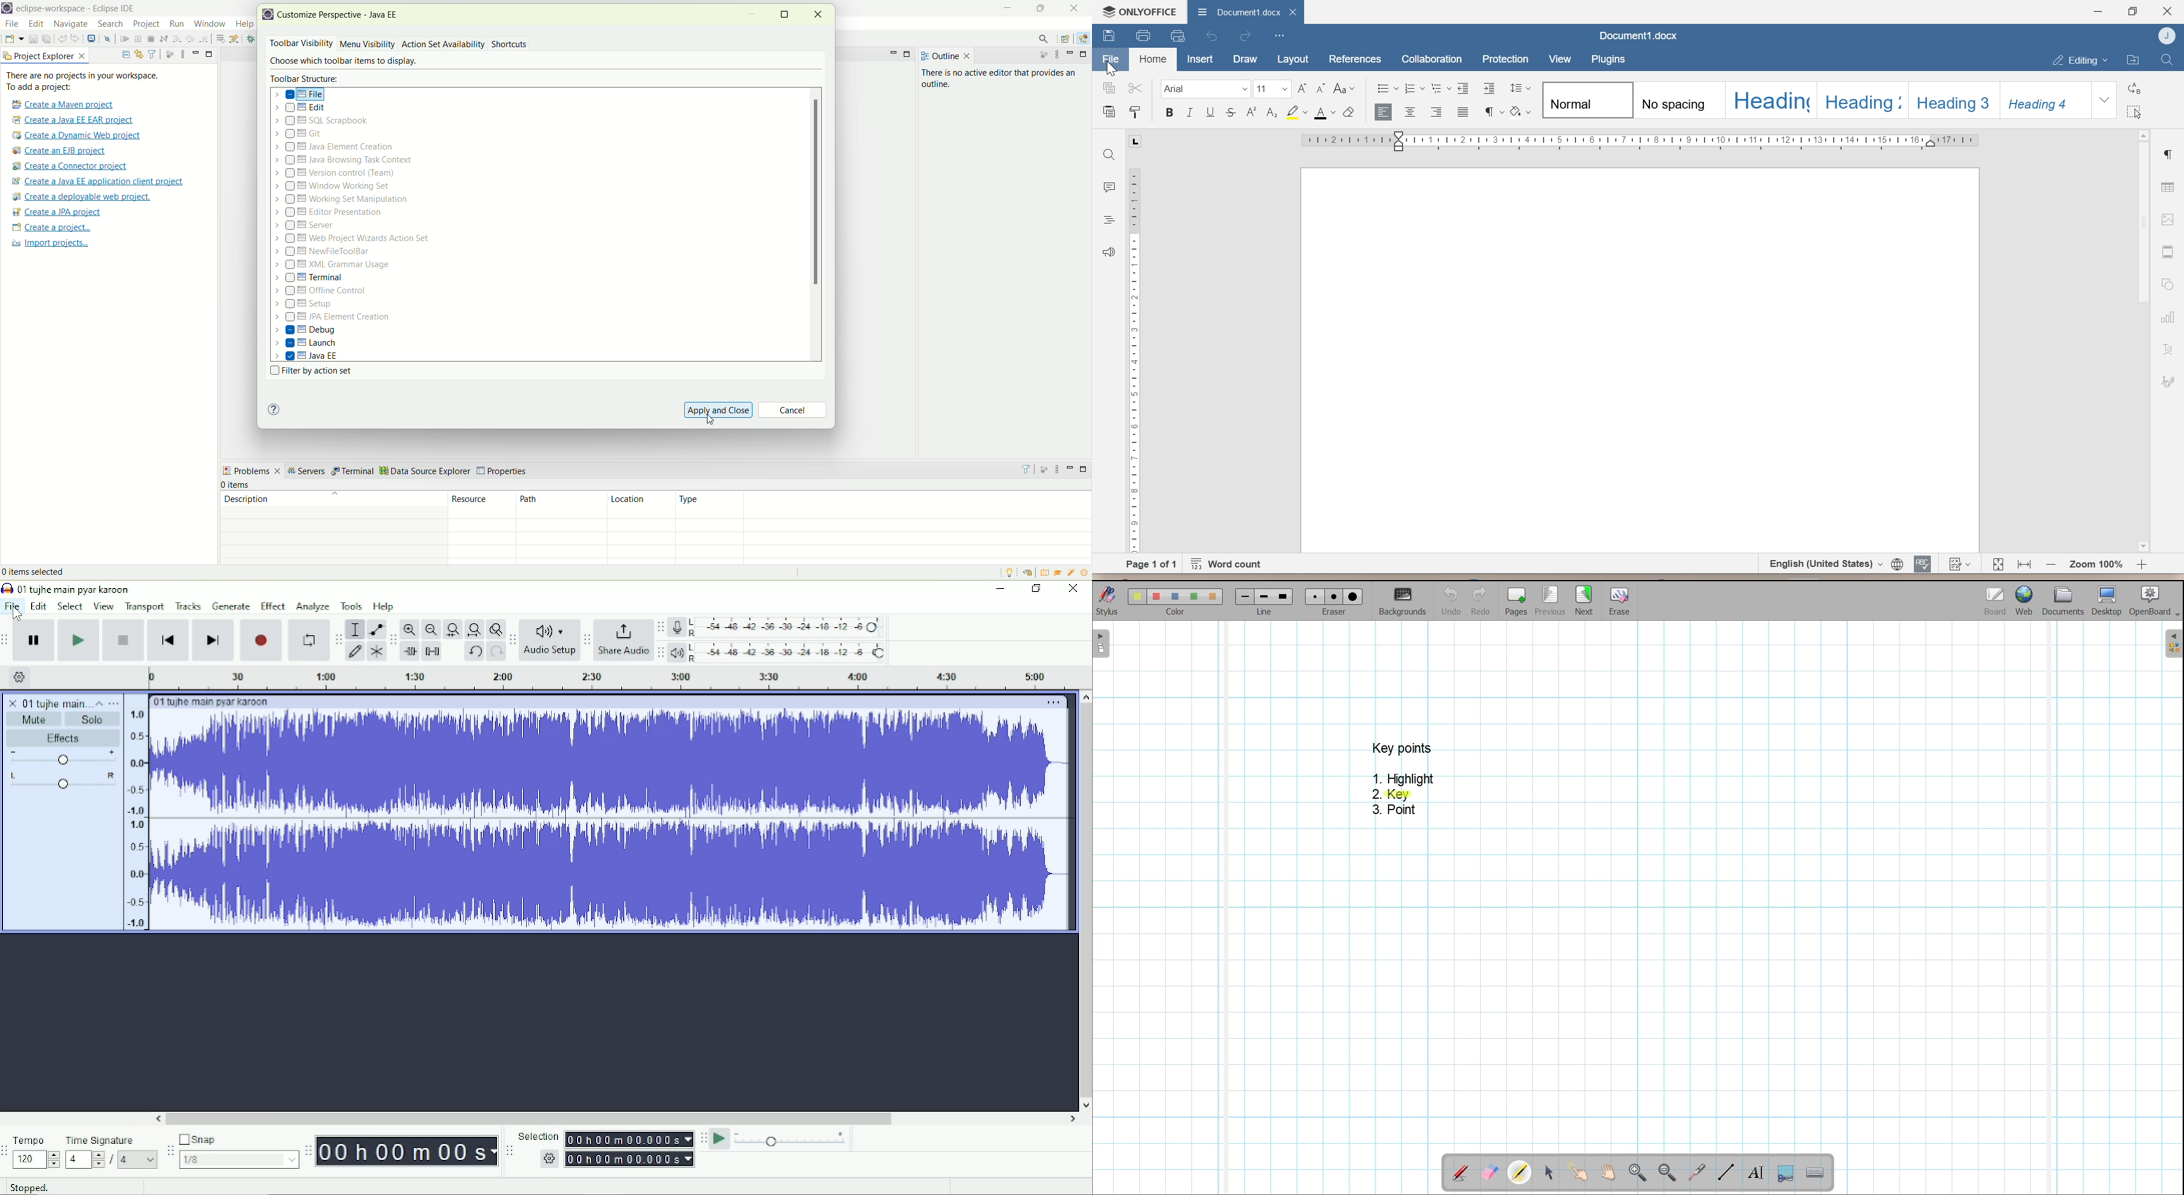 The height and width of the screenshot is (1204, 2184). I want to click on Timeline, so click(618, 679).